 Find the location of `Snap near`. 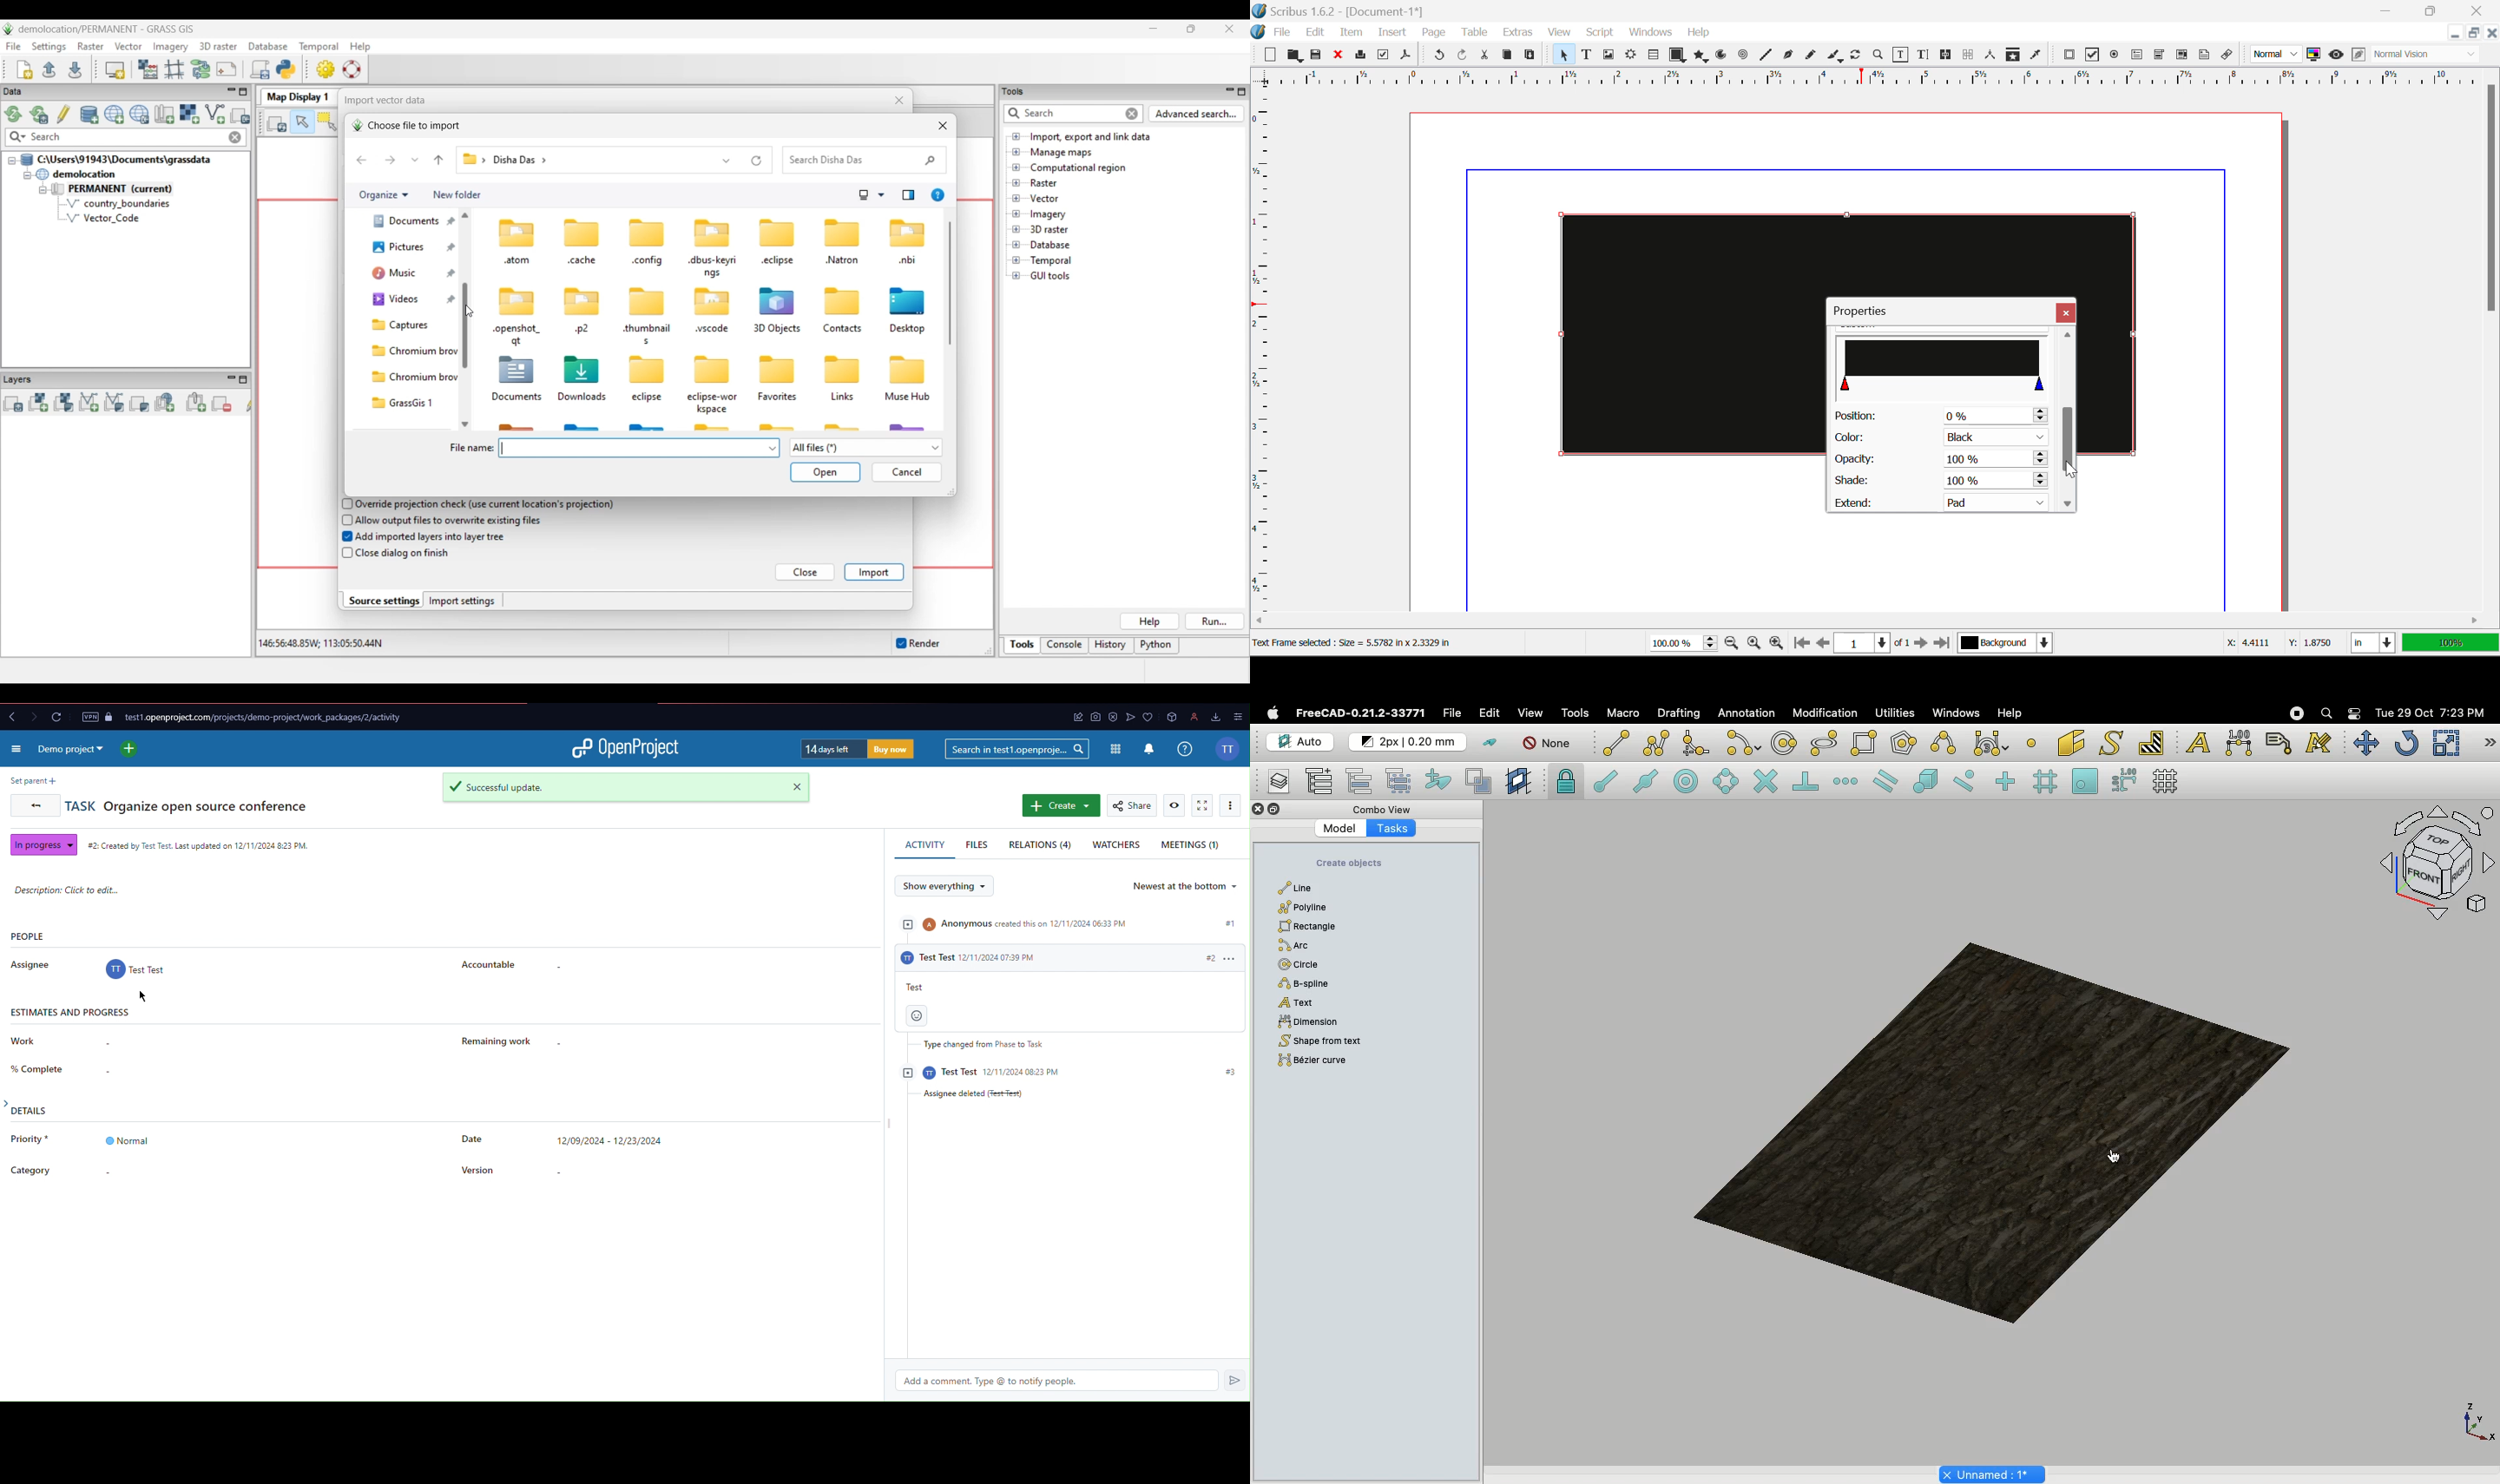

Snap near is located at coordinates (1964, 782).